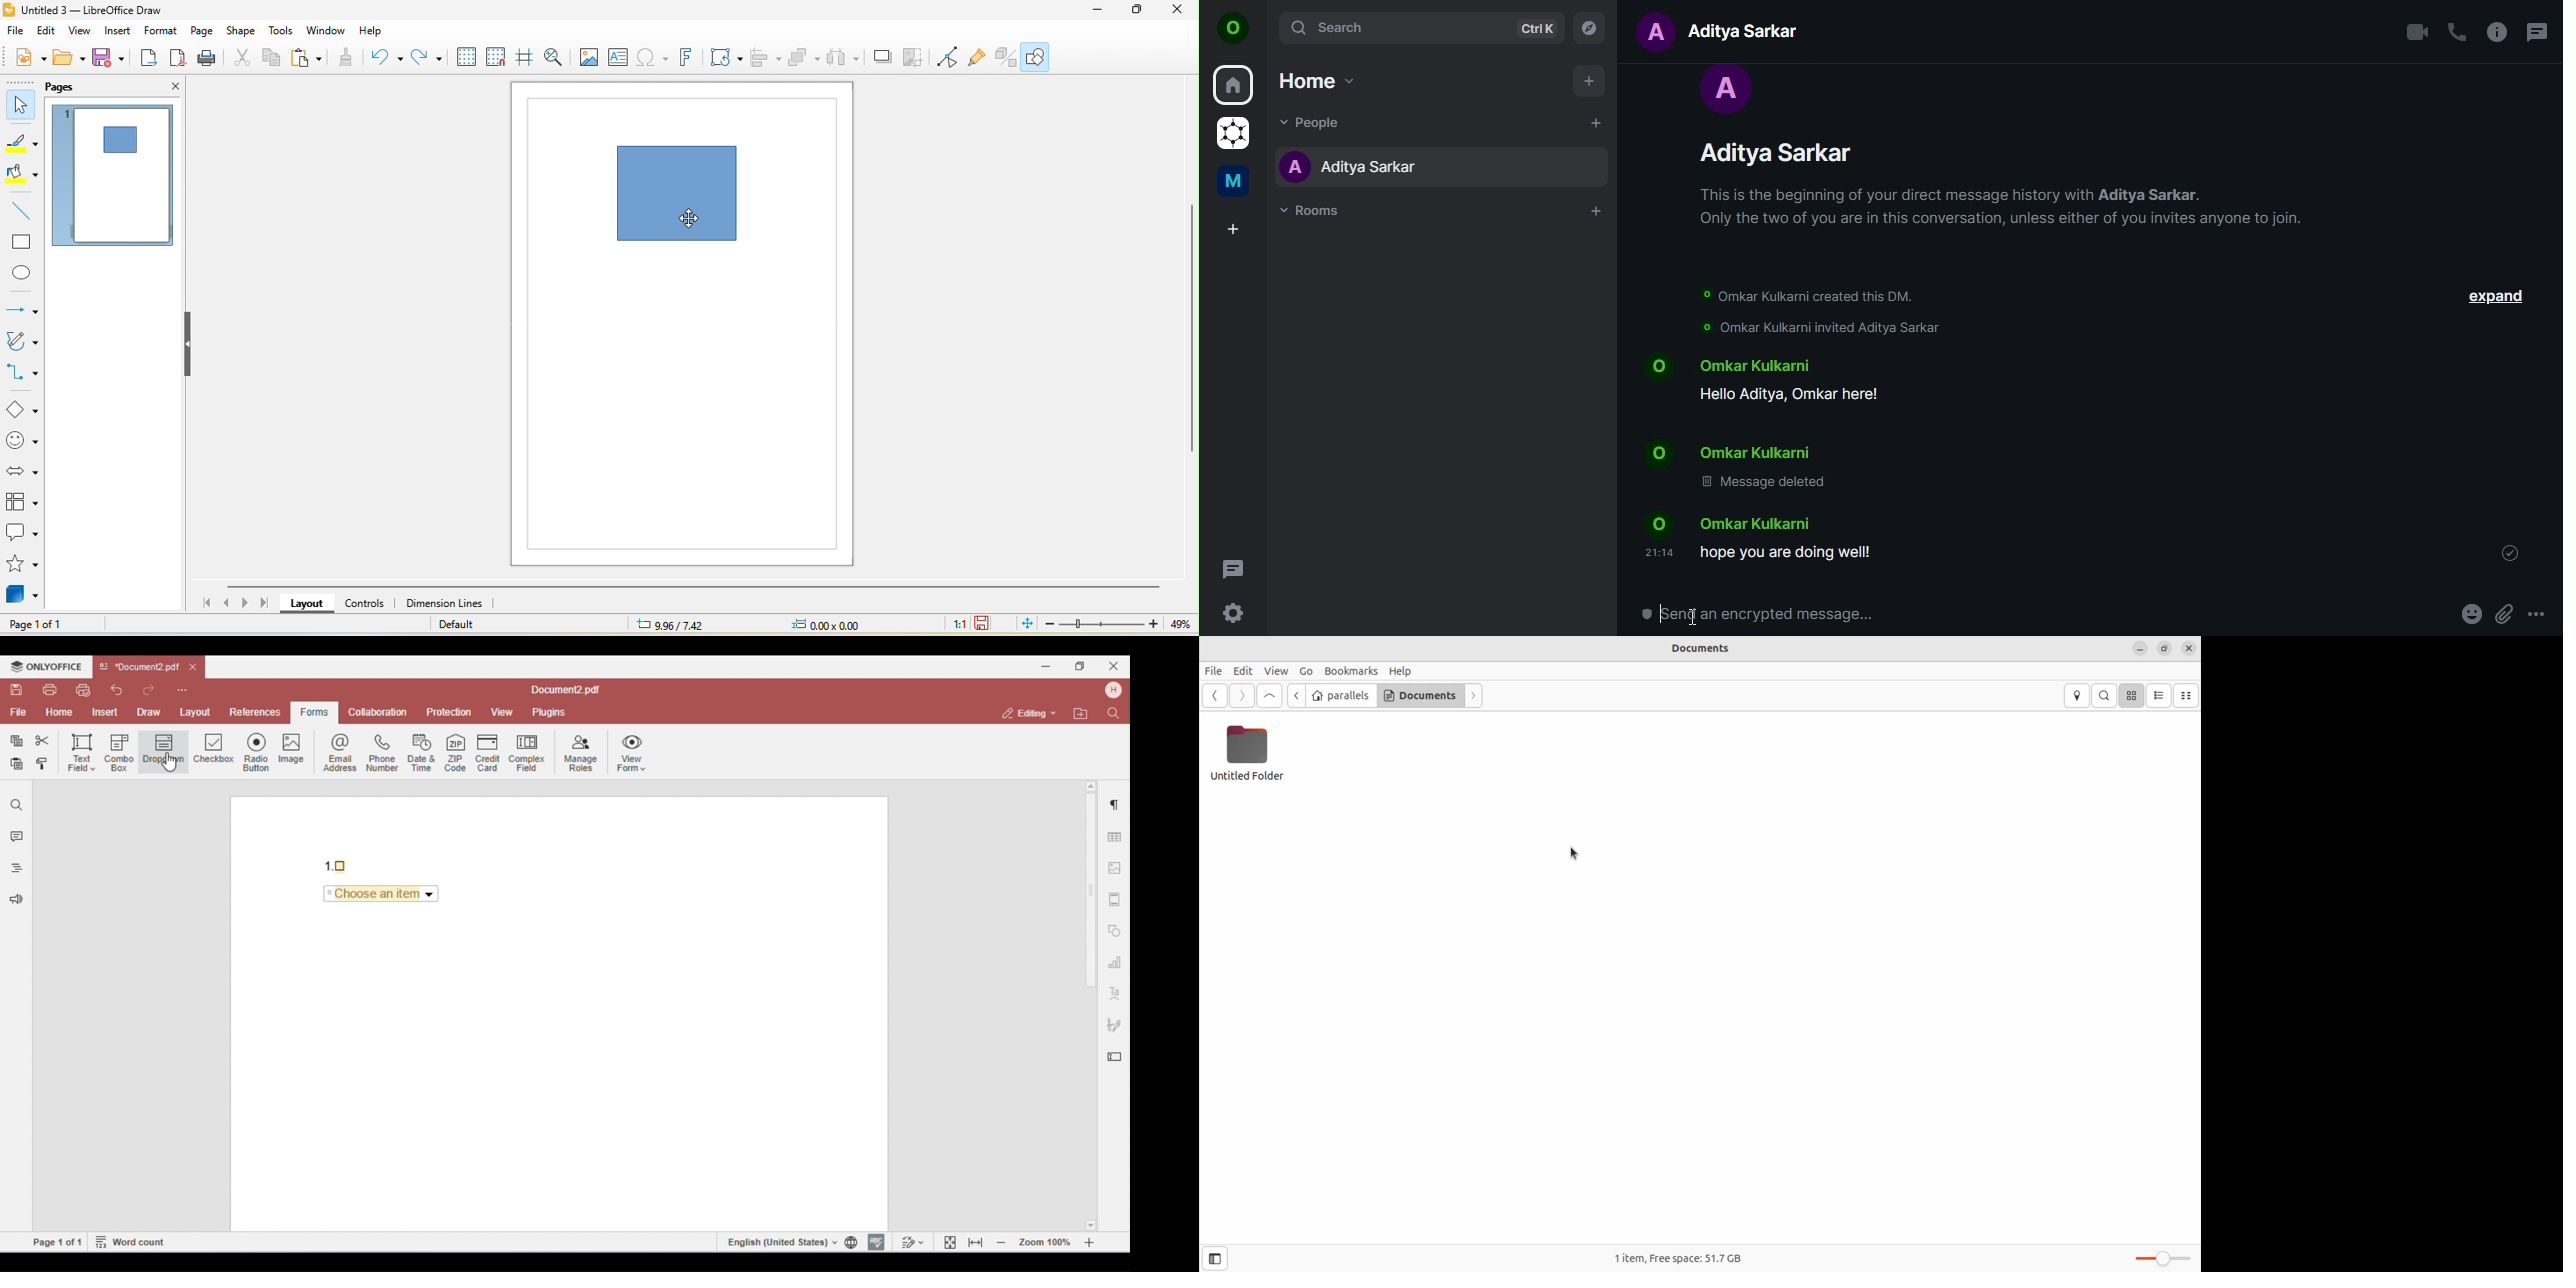 This screenshot has height=1288, width=2576. I want to click on hide, so click(189, 345).